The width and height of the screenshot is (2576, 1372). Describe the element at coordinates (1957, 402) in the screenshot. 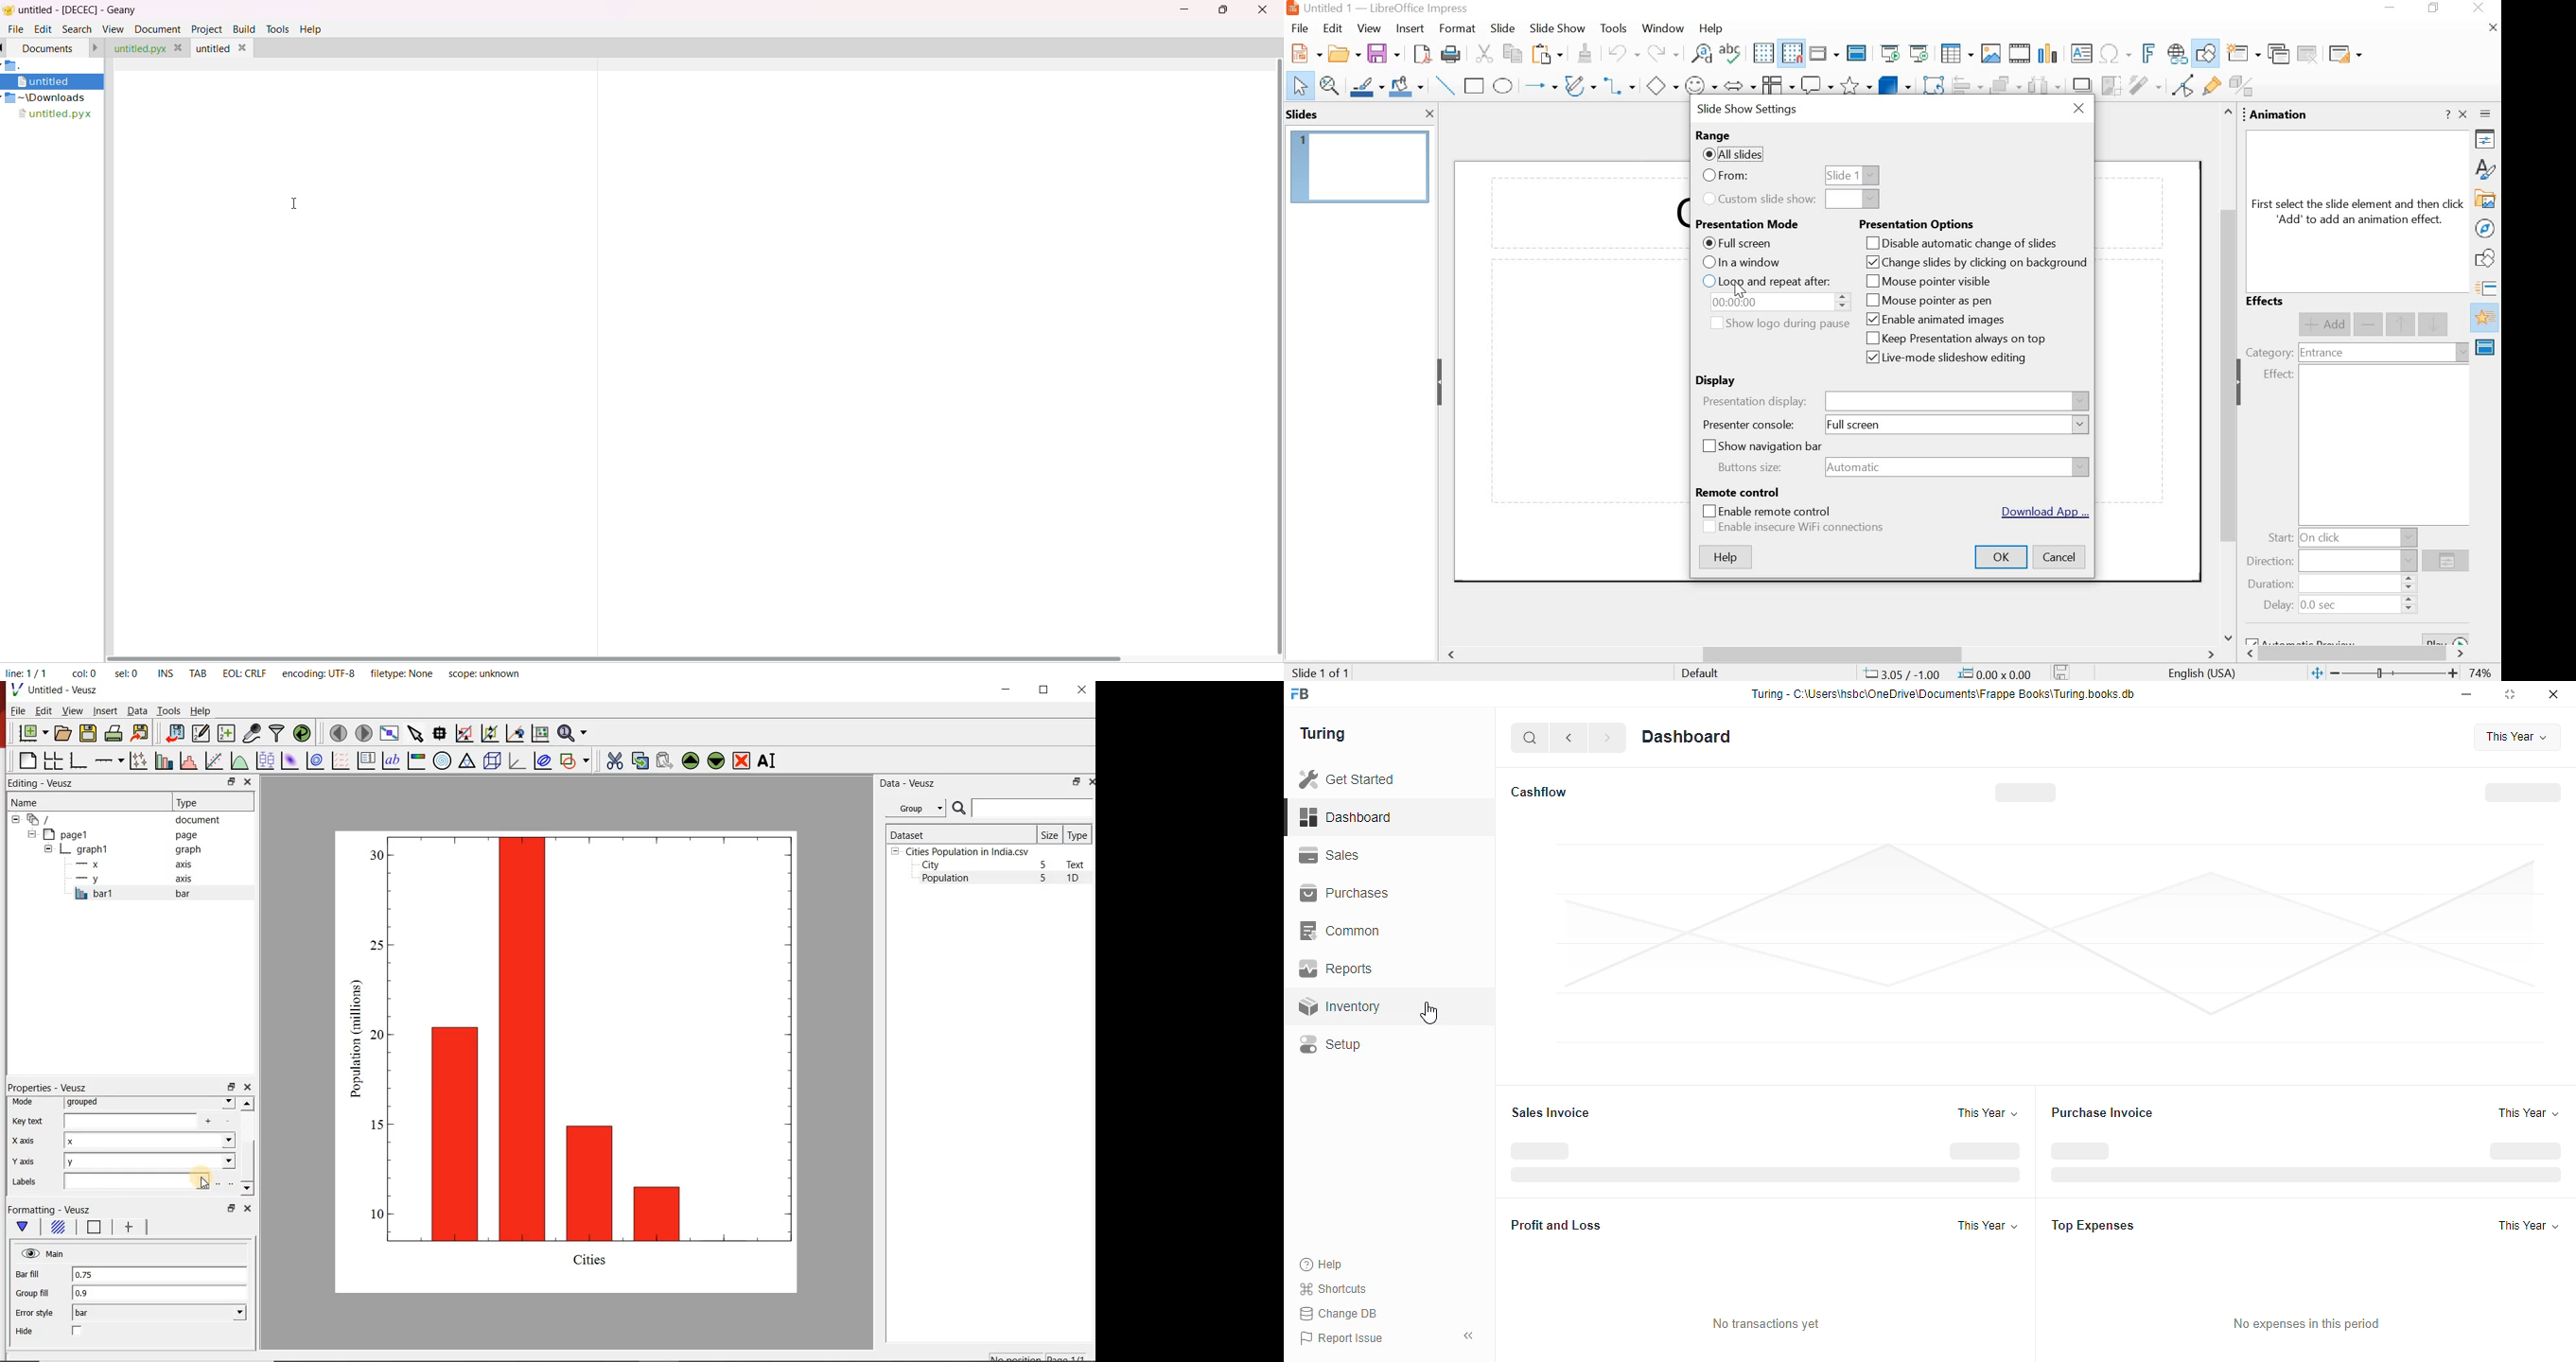

I see `presentation display name` at that location.